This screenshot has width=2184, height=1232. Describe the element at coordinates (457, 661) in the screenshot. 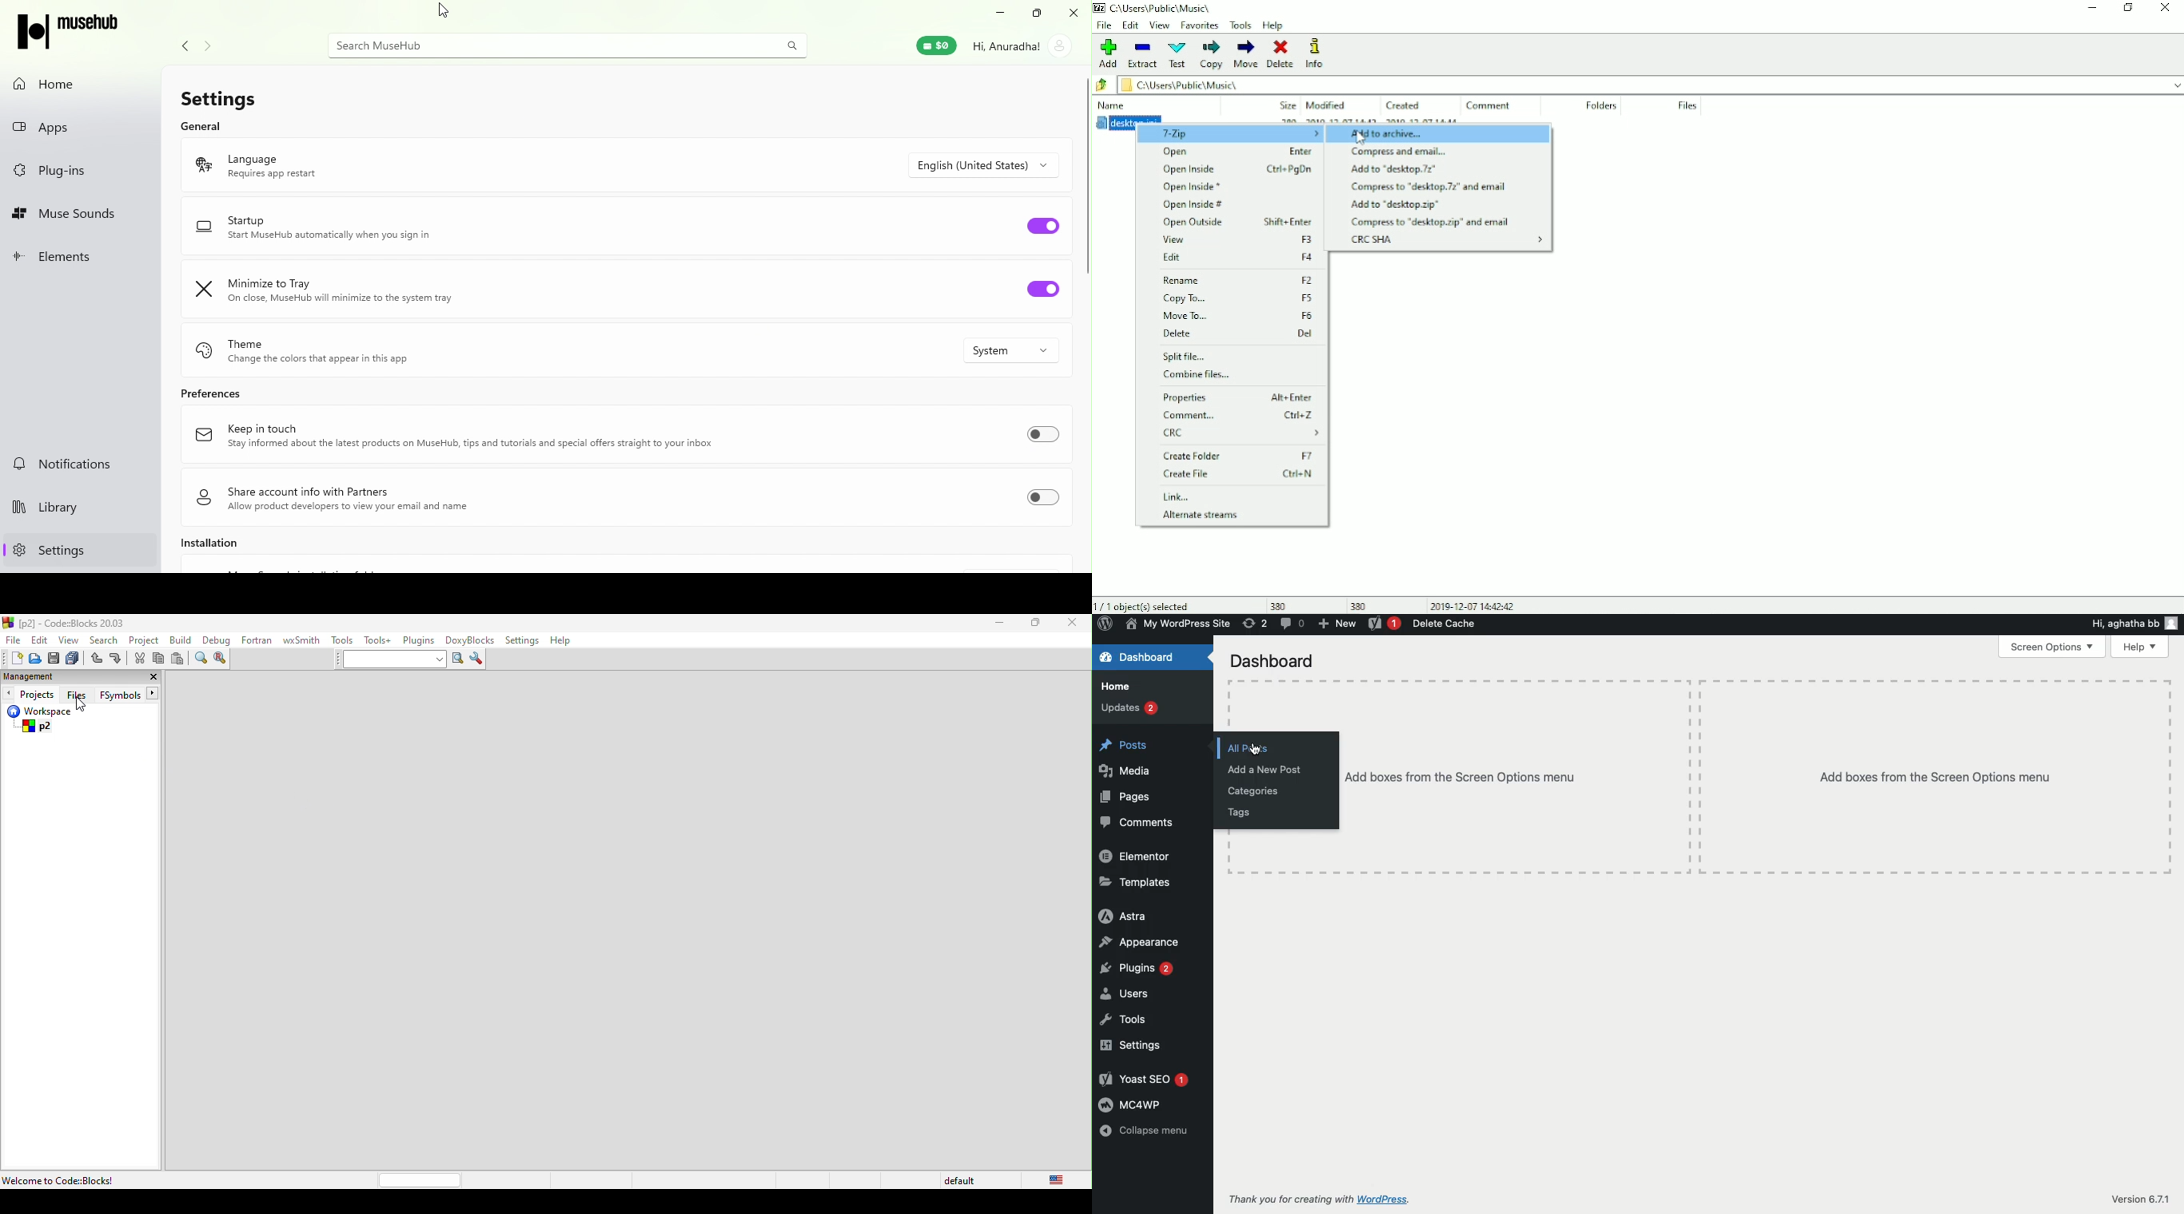

I see `run search` at that location.